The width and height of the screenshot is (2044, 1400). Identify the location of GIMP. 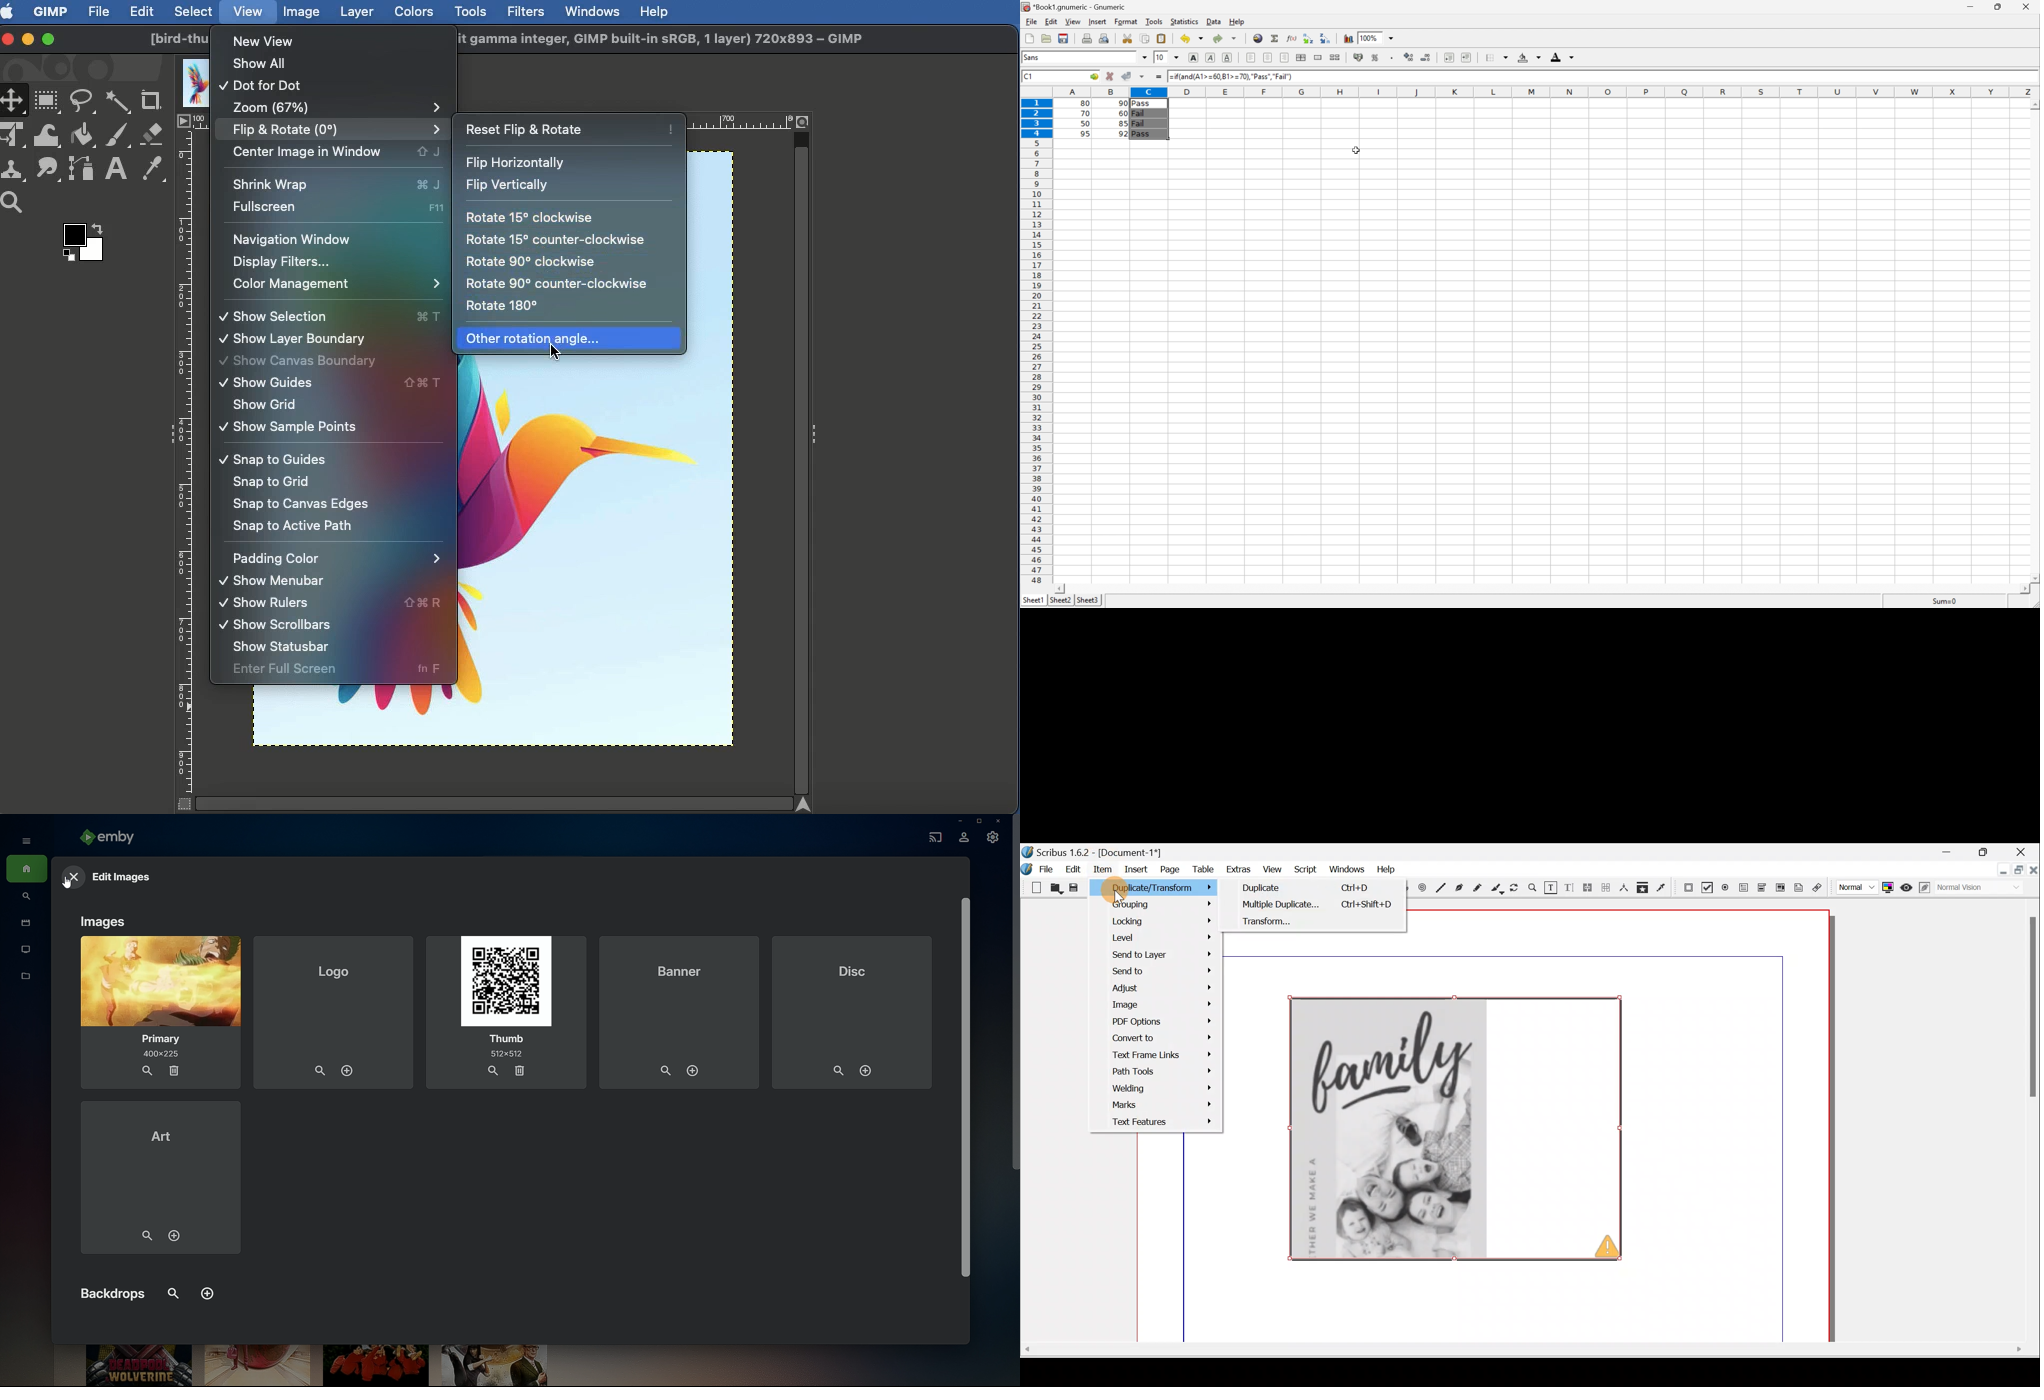
(49, 11).